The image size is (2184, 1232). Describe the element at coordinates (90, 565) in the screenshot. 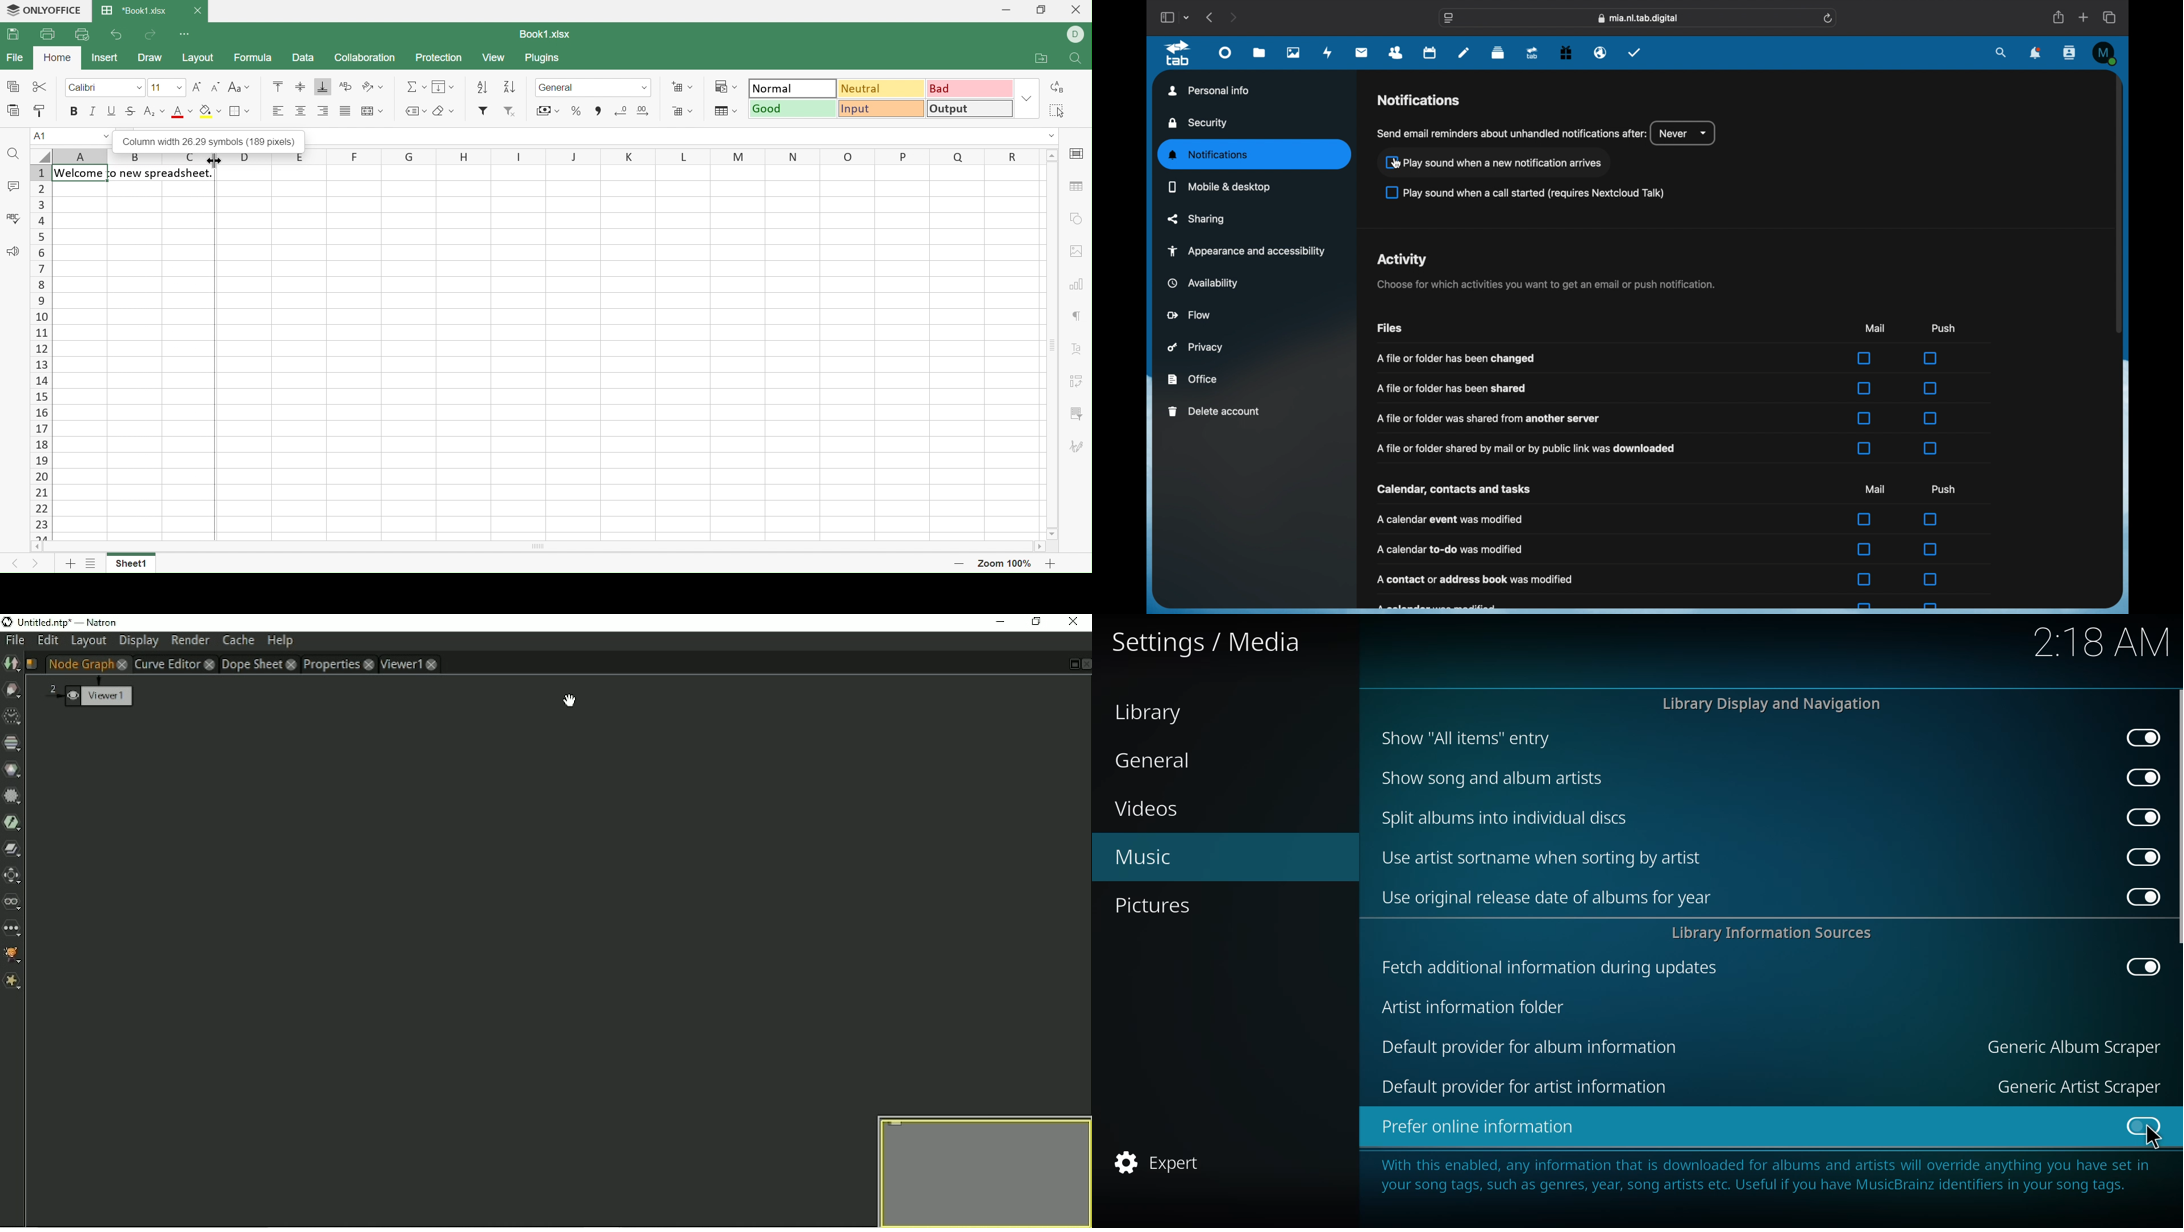

I see `List of sheets` at that location.